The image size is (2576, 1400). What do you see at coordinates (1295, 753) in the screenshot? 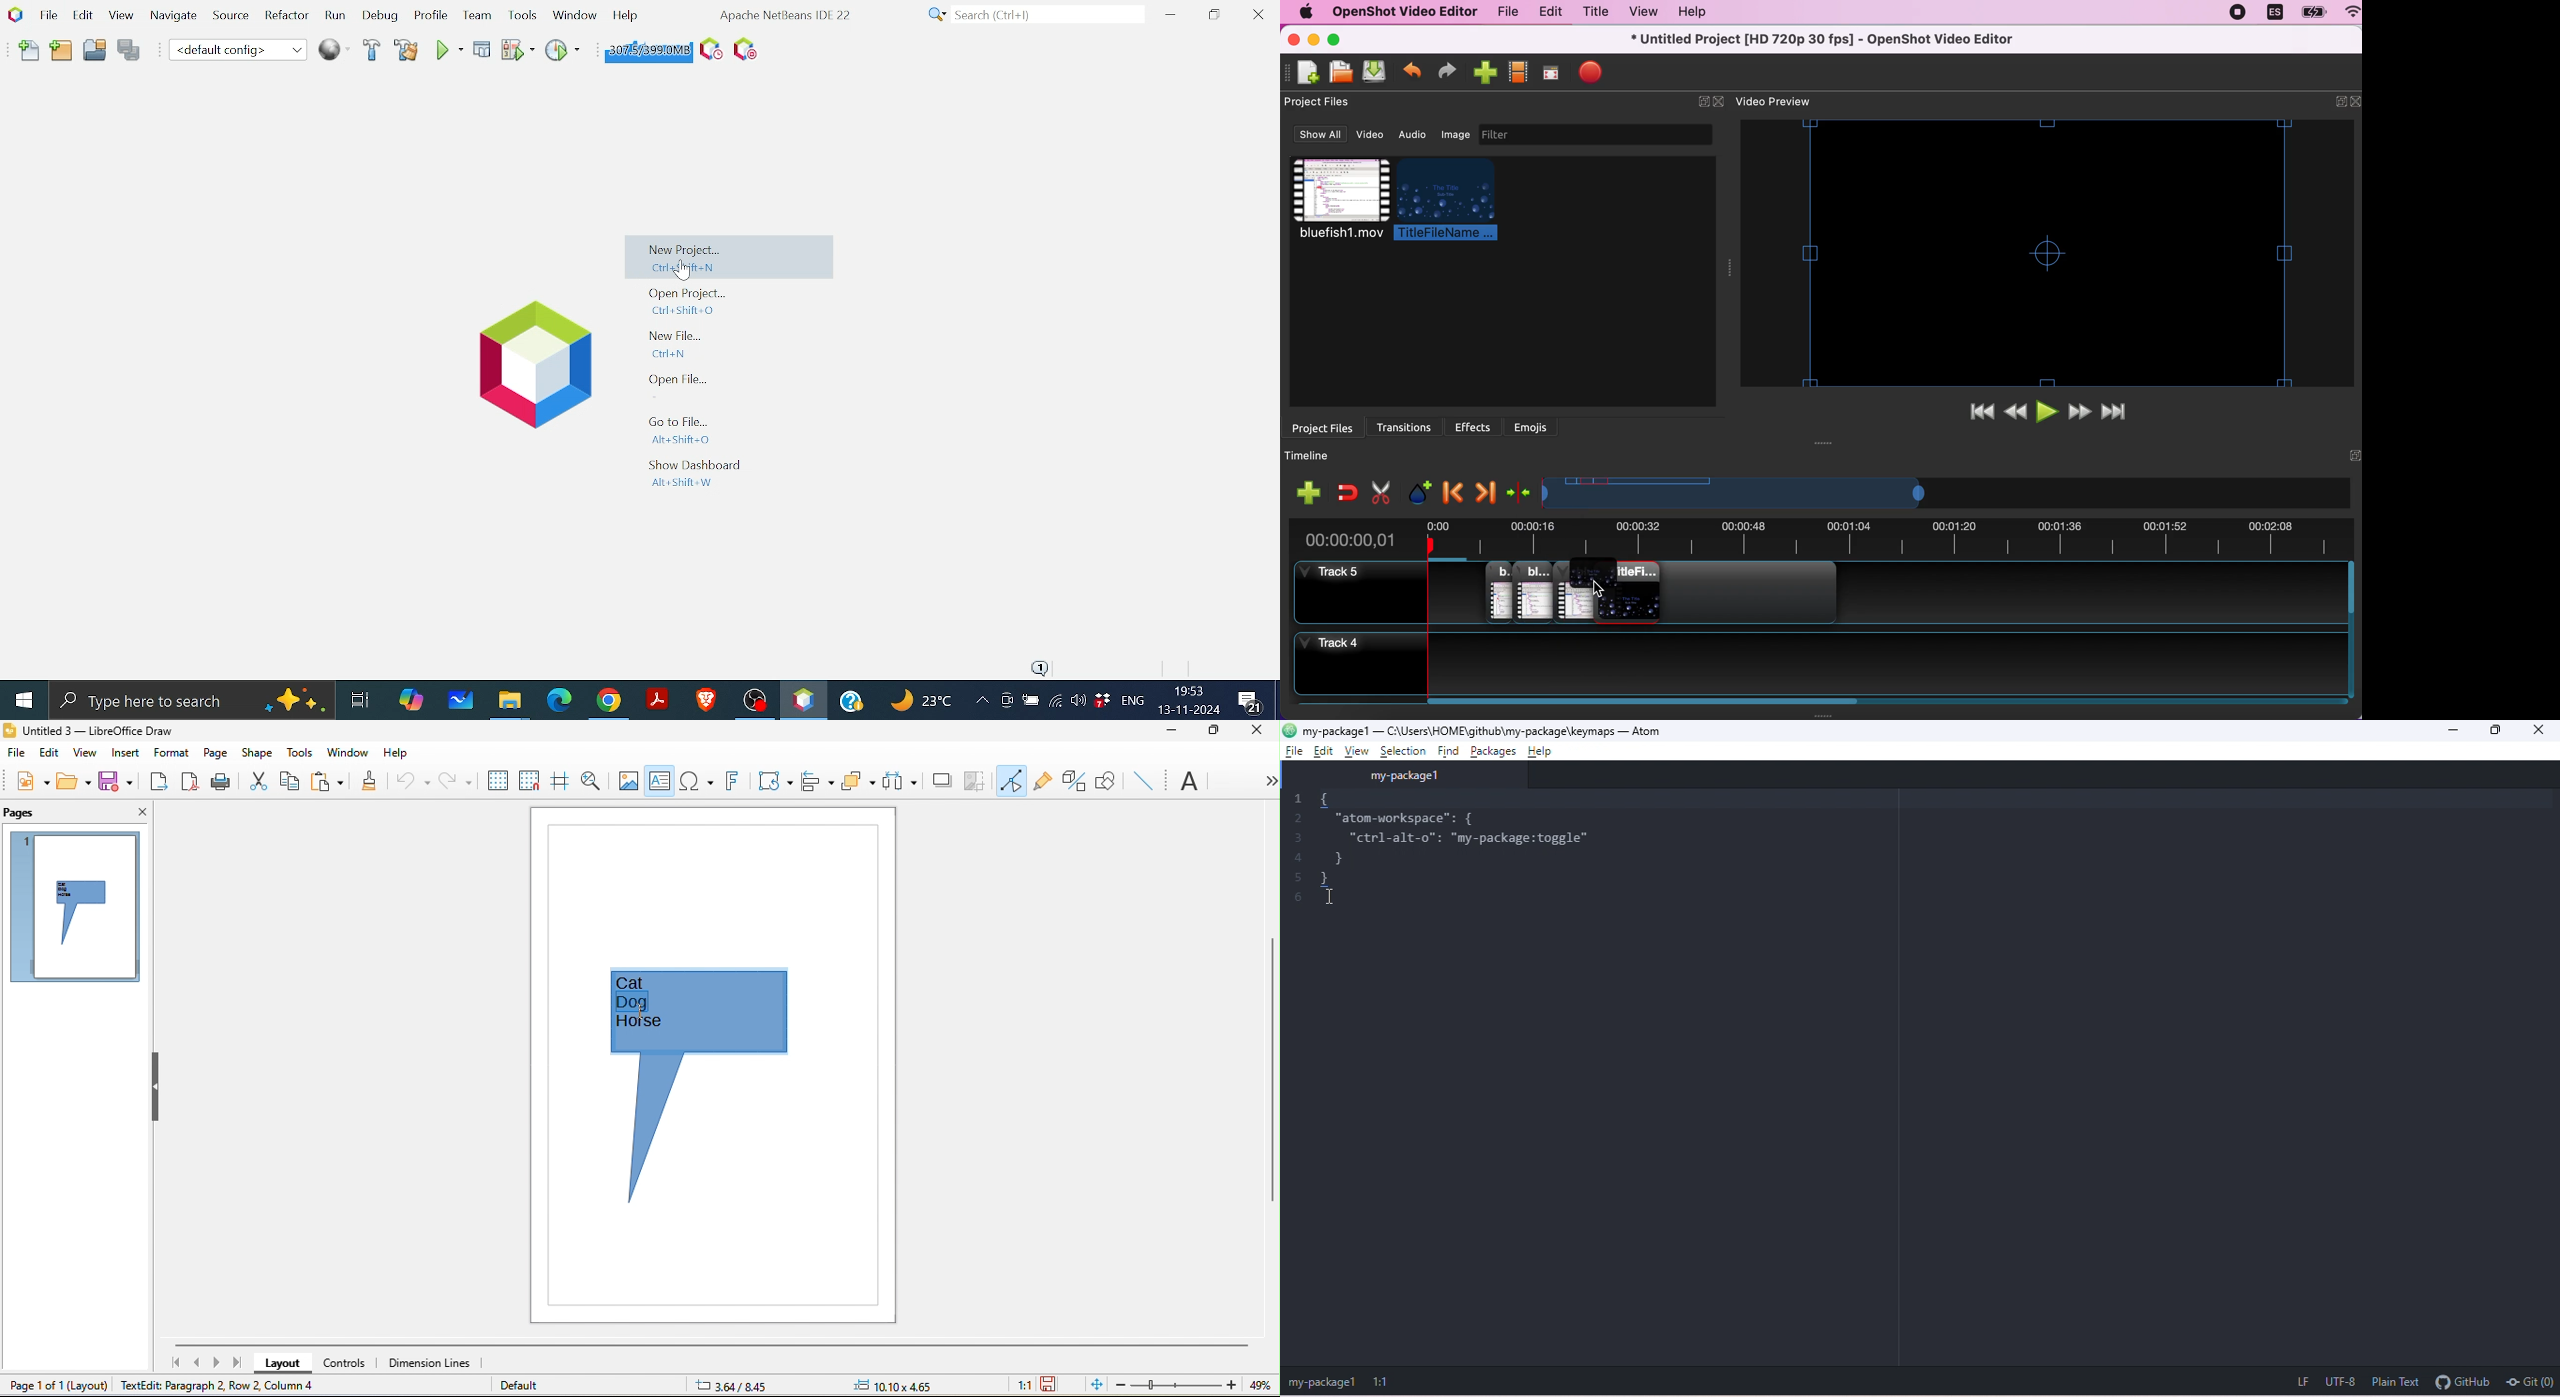
I see `file` at bounding box center [1295, 753].